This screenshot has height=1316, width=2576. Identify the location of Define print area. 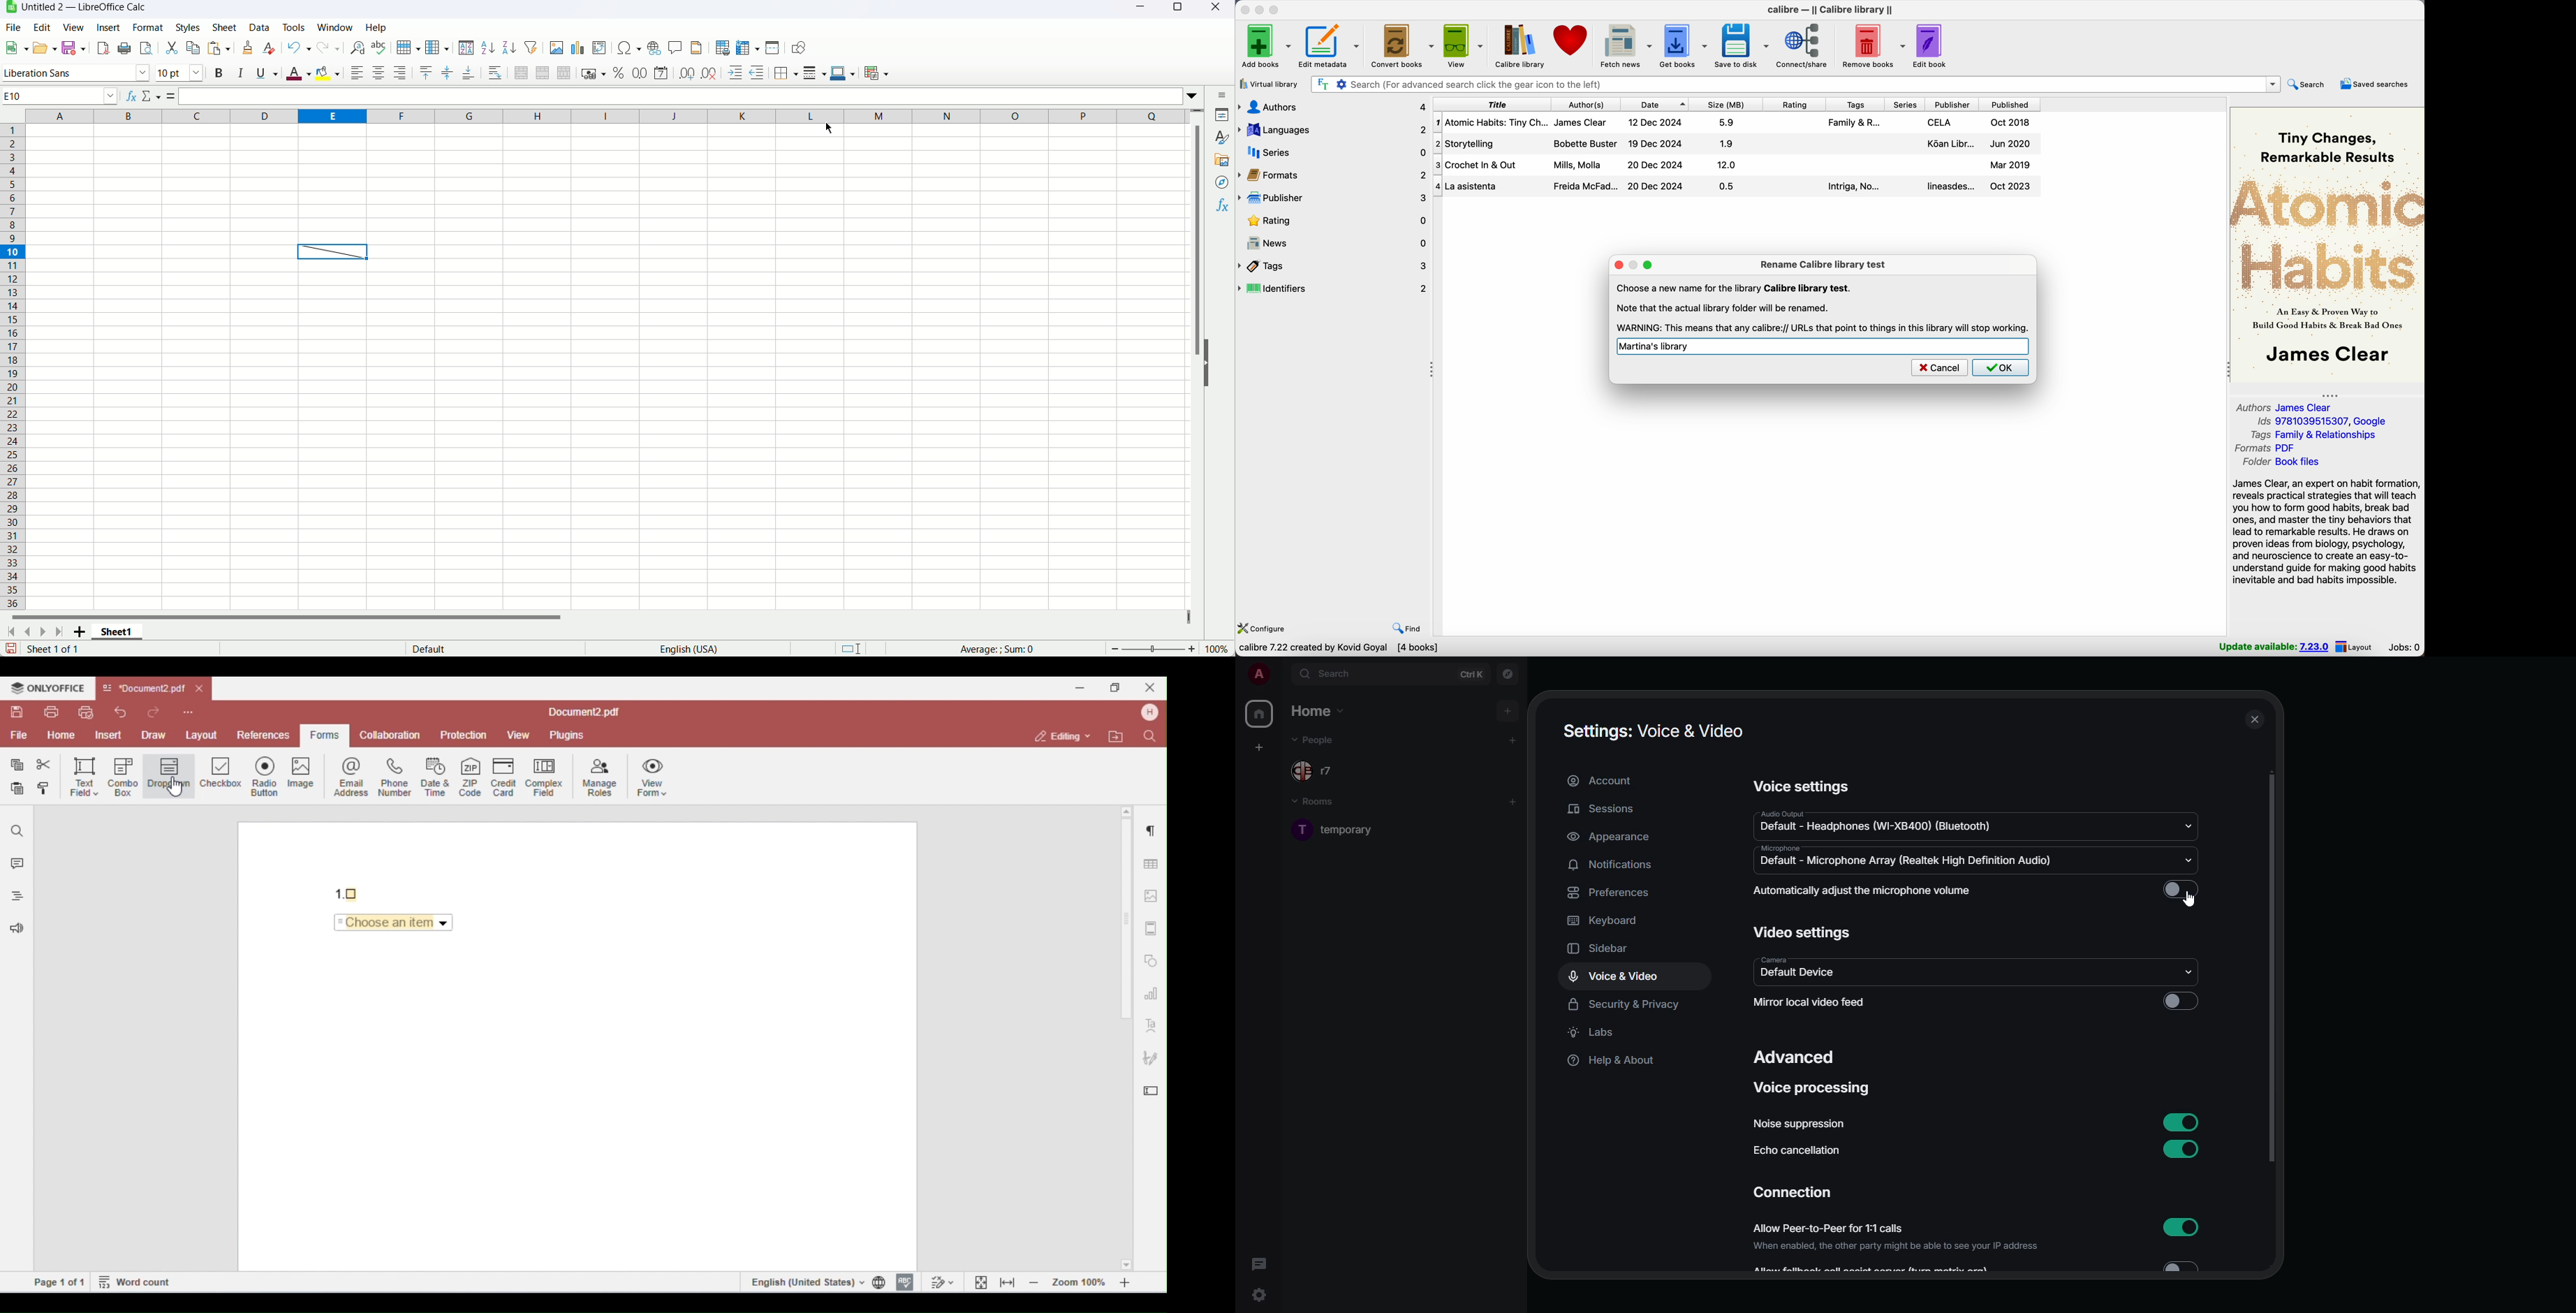
(723, 47).